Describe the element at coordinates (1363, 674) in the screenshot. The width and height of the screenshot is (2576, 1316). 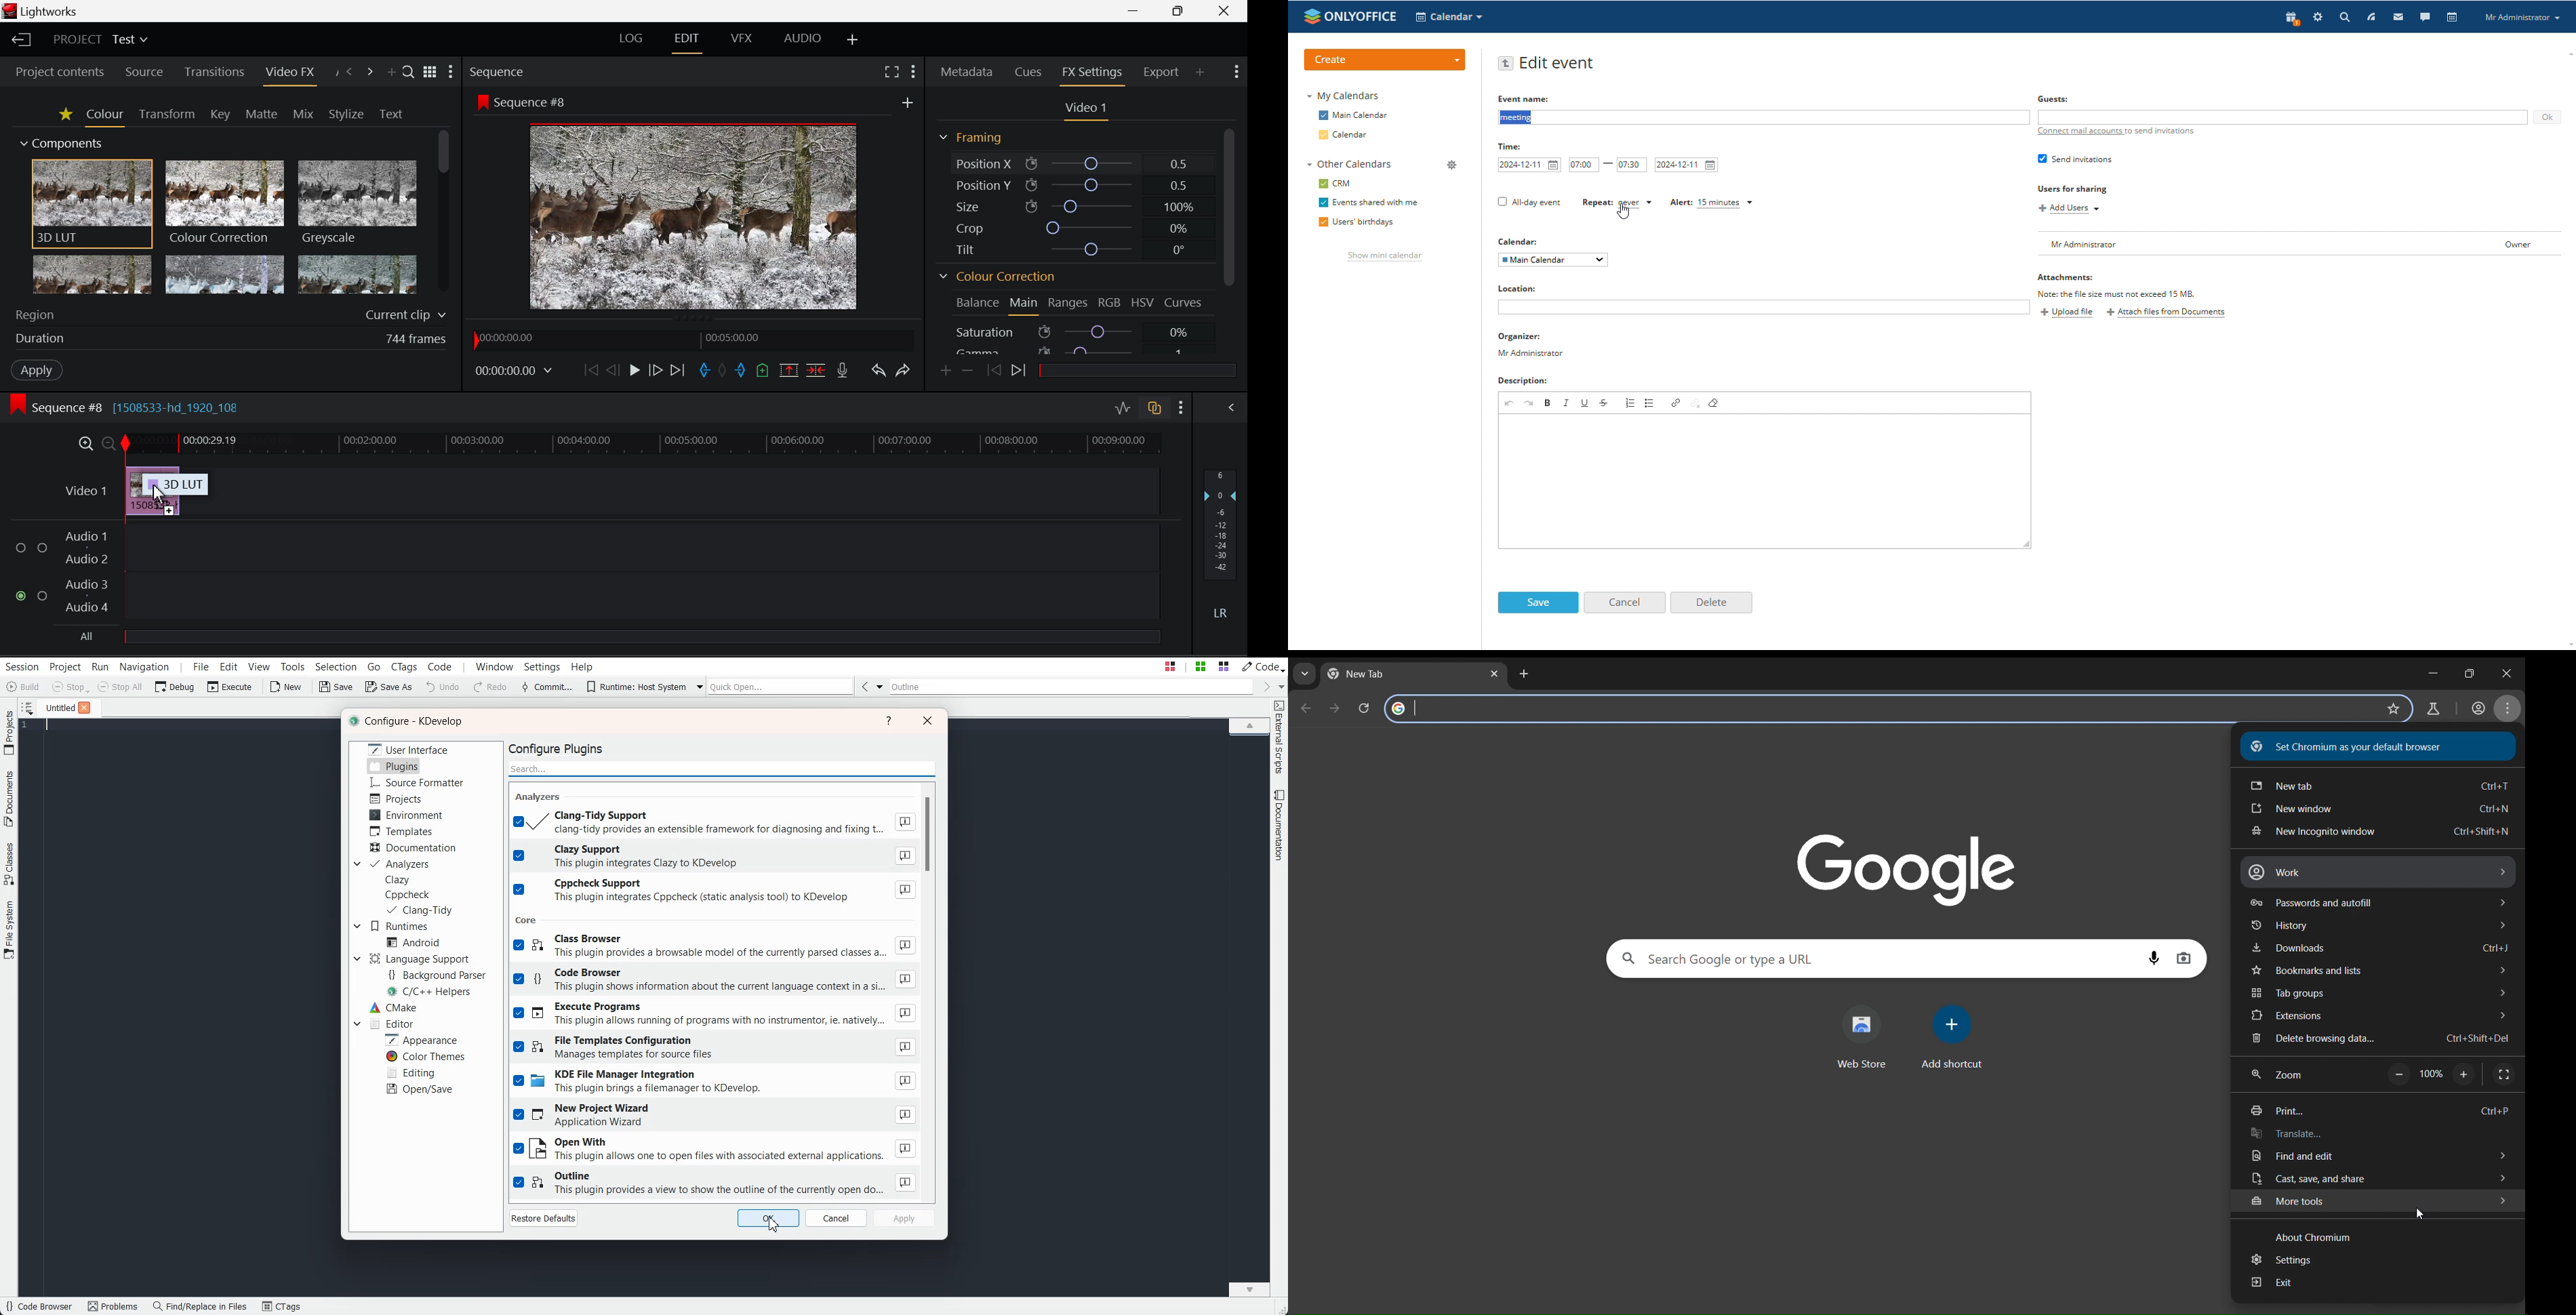
I see `current tab` at that location.